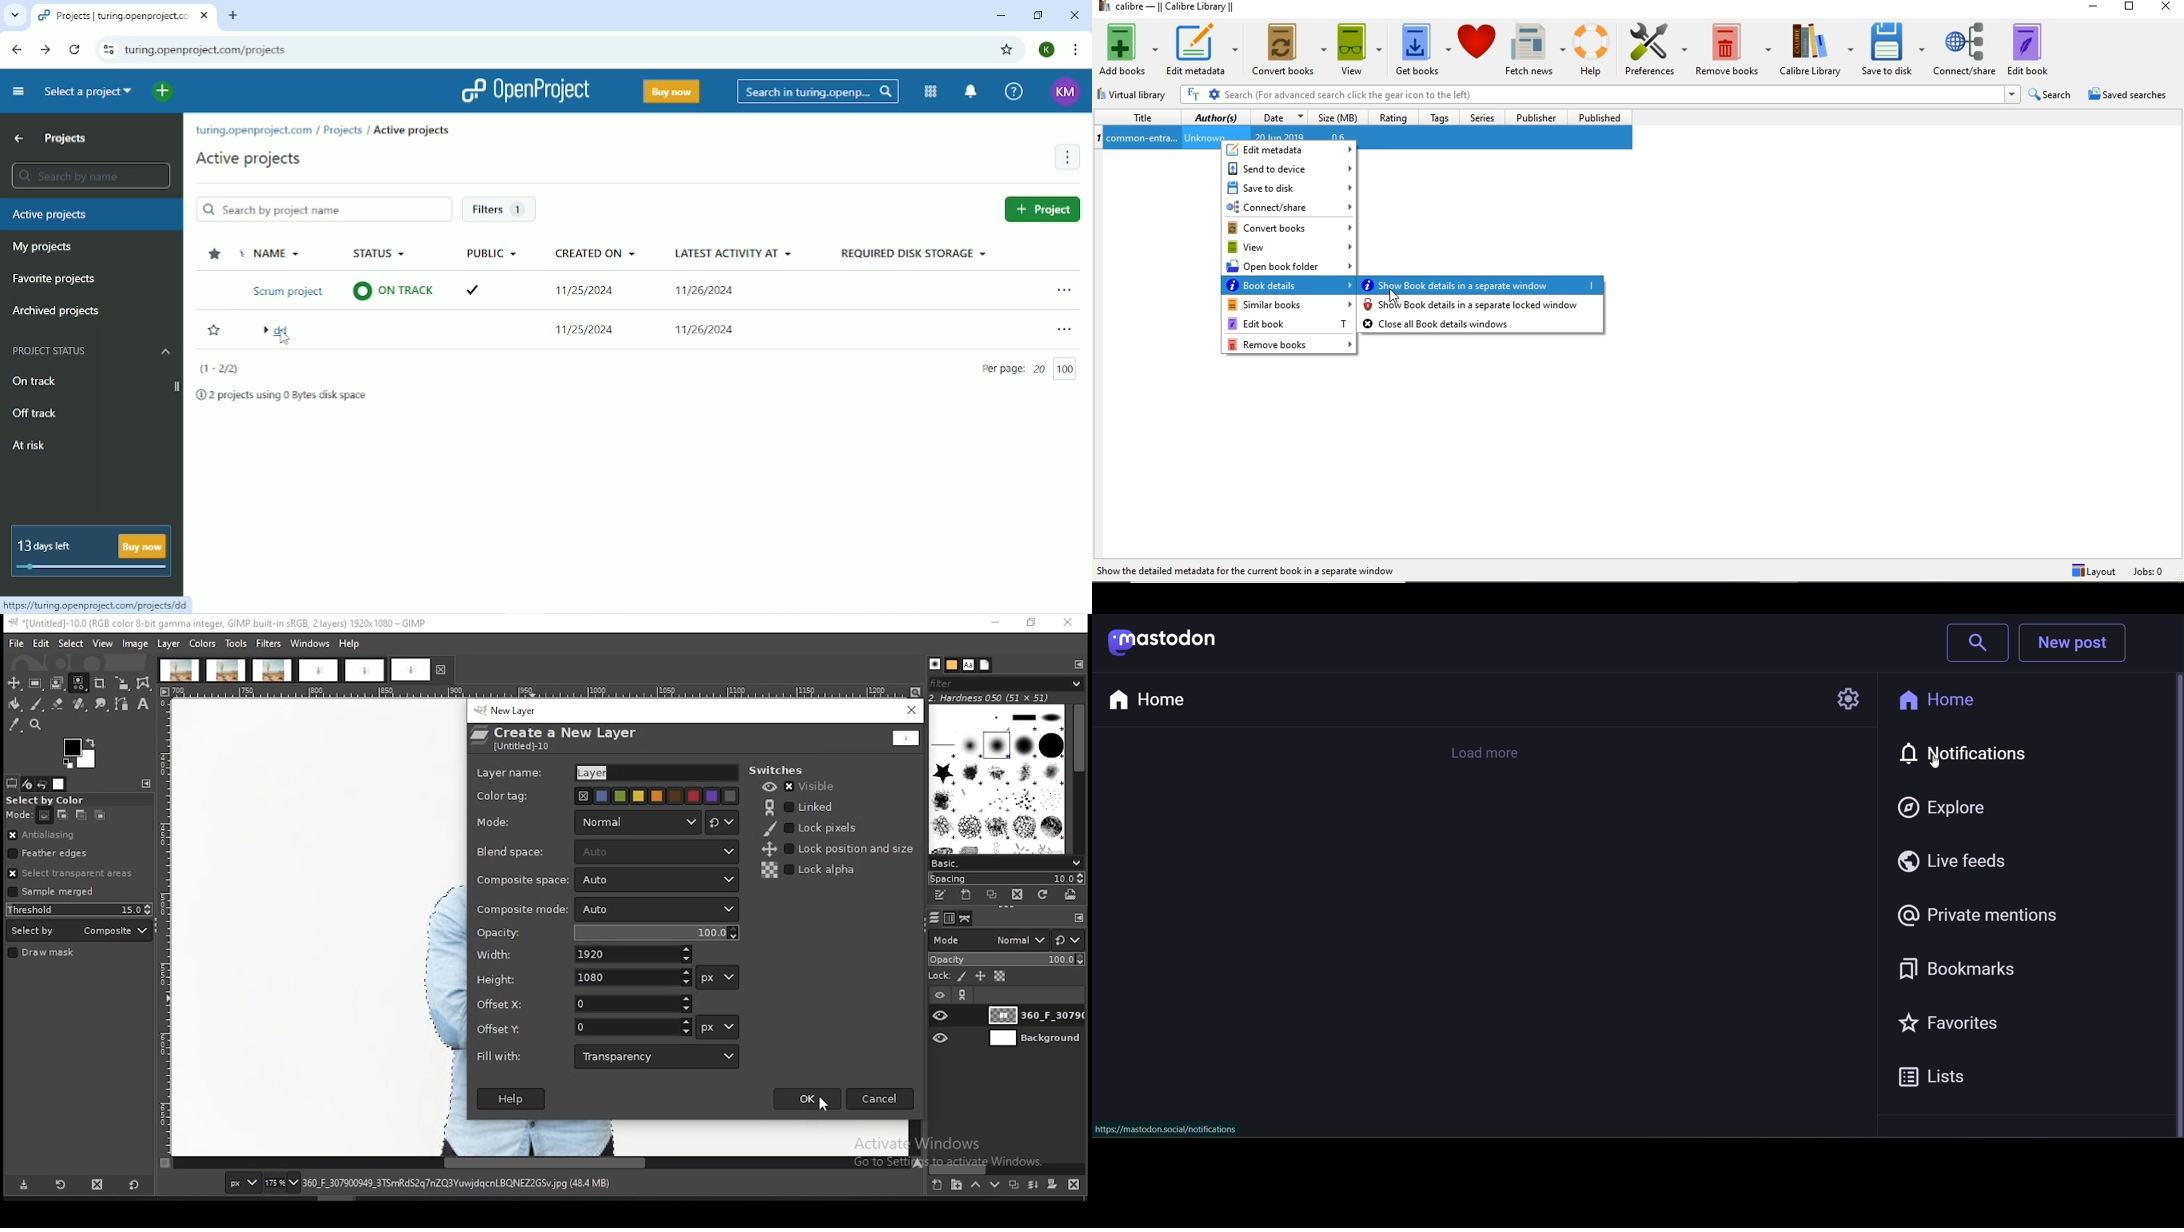 The height and width of the screenshot is (1232, 2184). I want to click on convert books, so click(1289, 228).